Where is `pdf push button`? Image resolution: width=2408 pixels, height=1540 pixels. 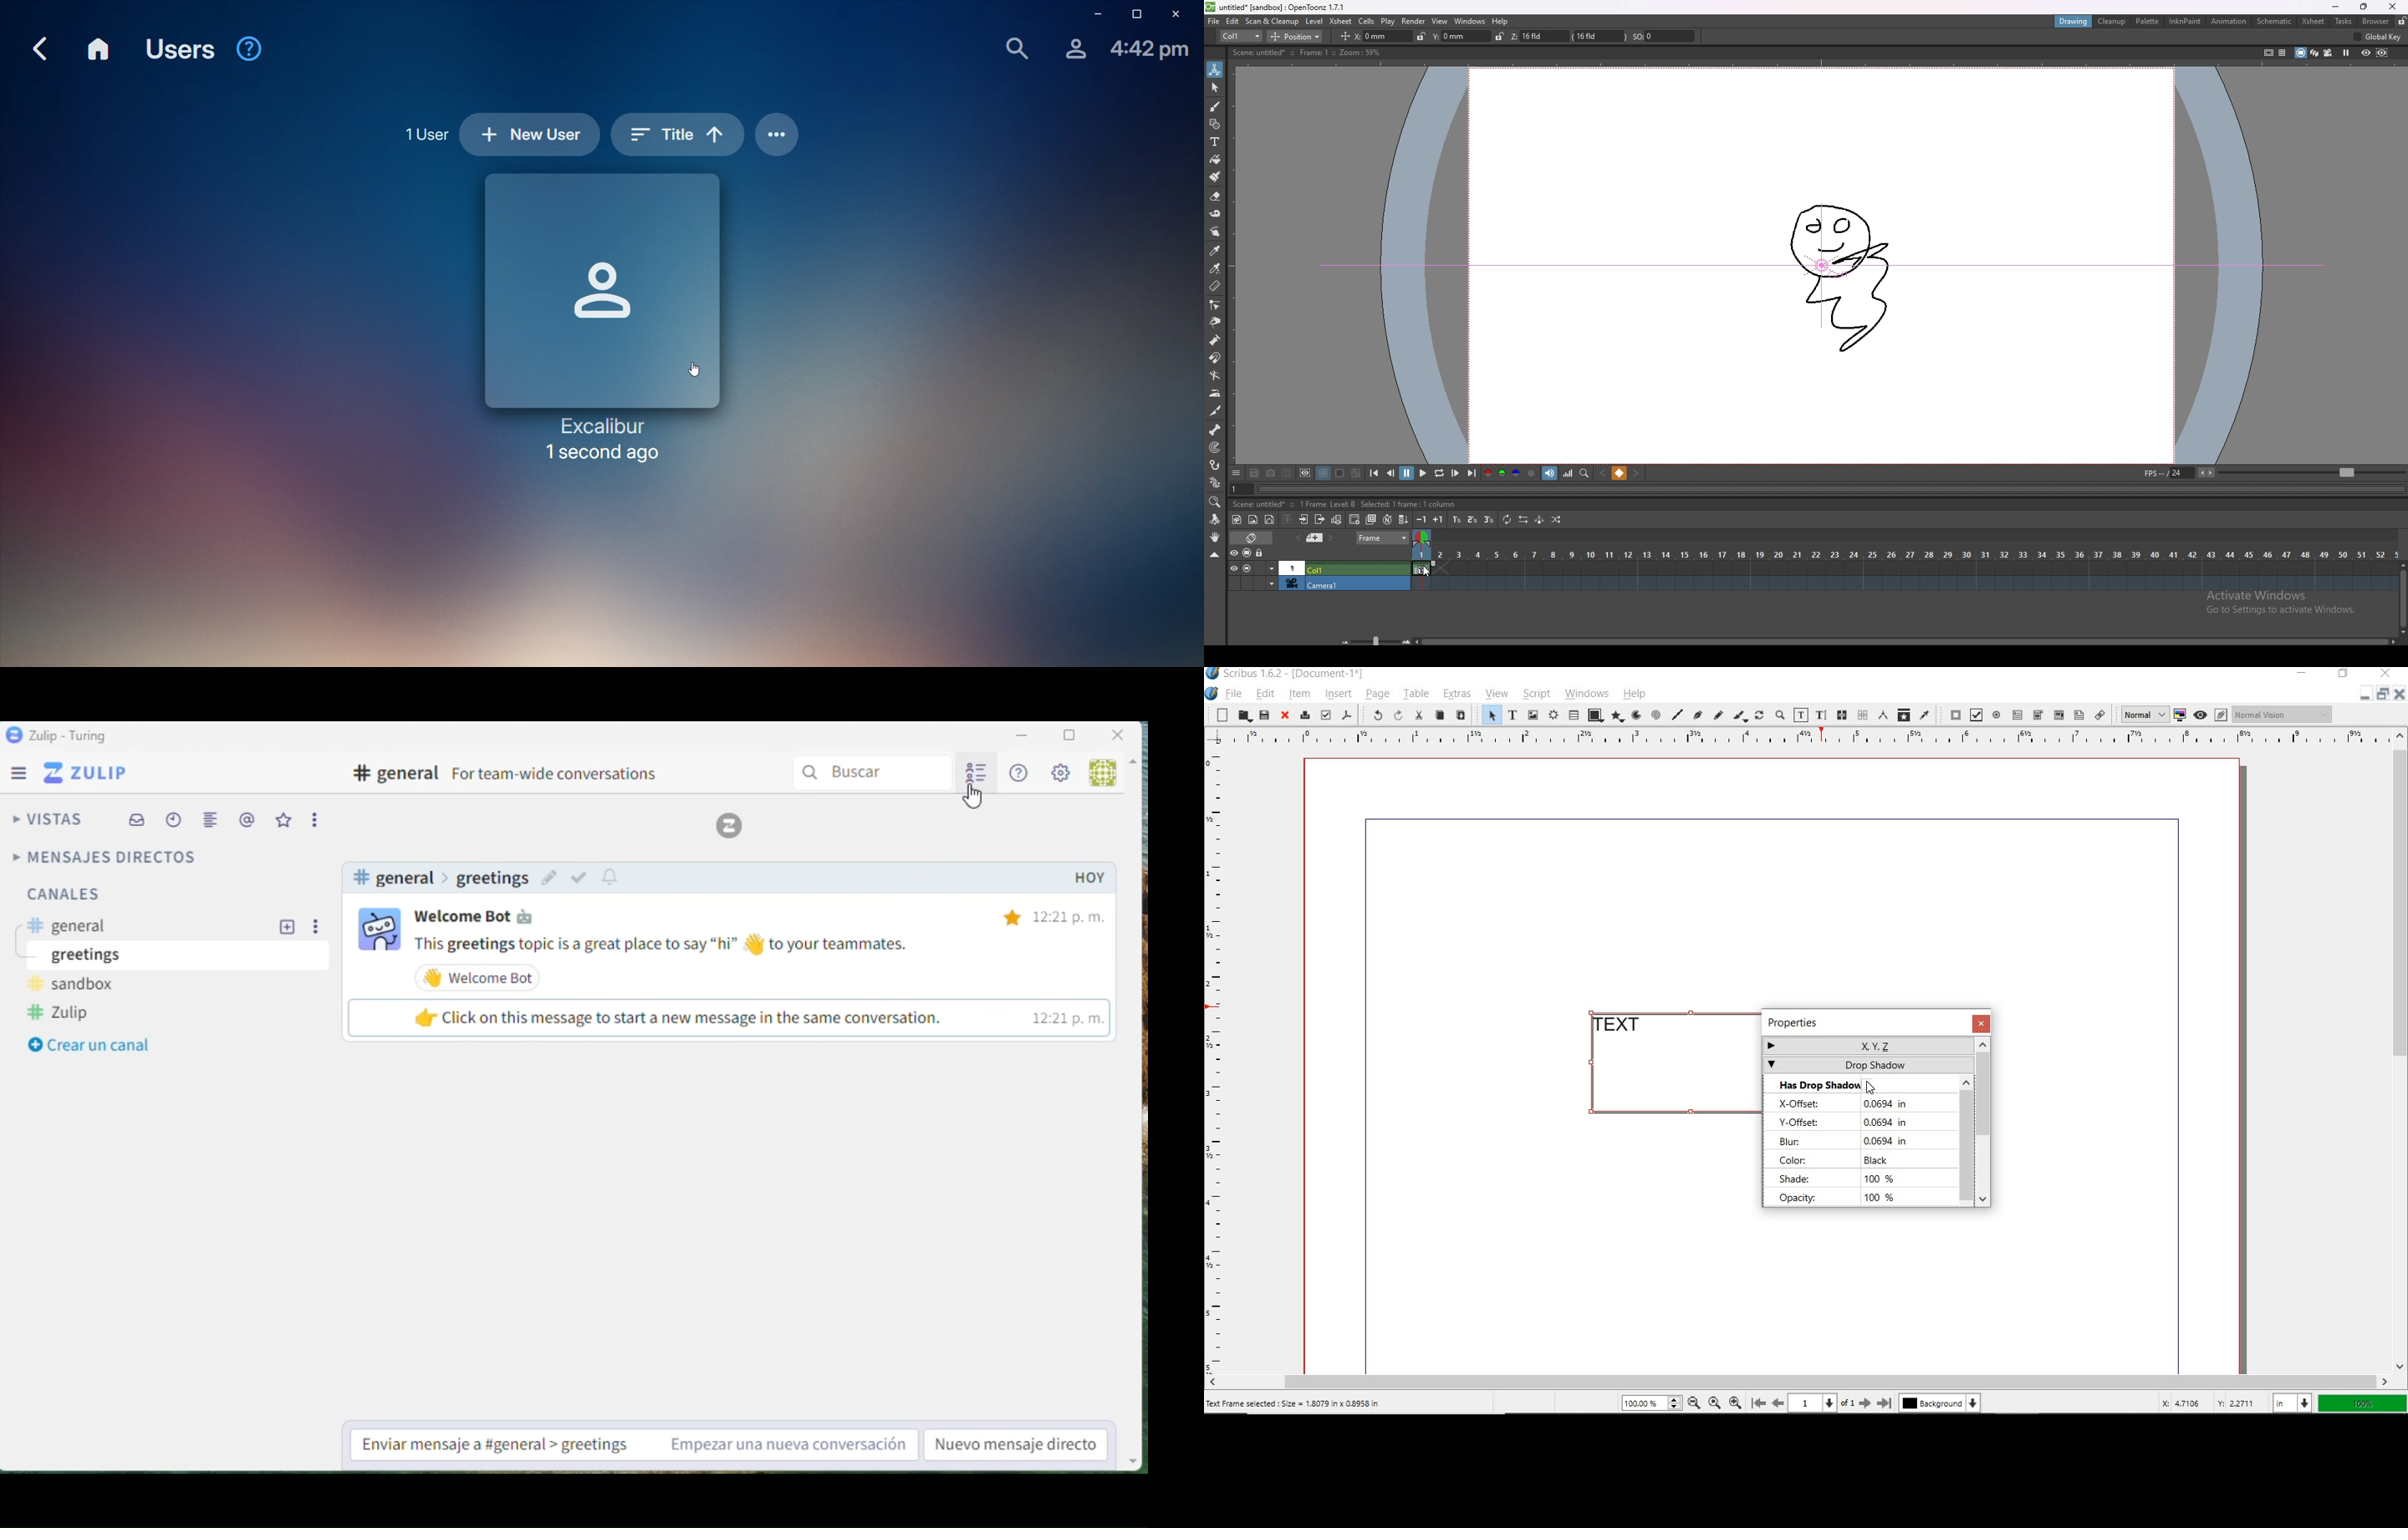
pdf push button is located at coordinates (1951, 714).